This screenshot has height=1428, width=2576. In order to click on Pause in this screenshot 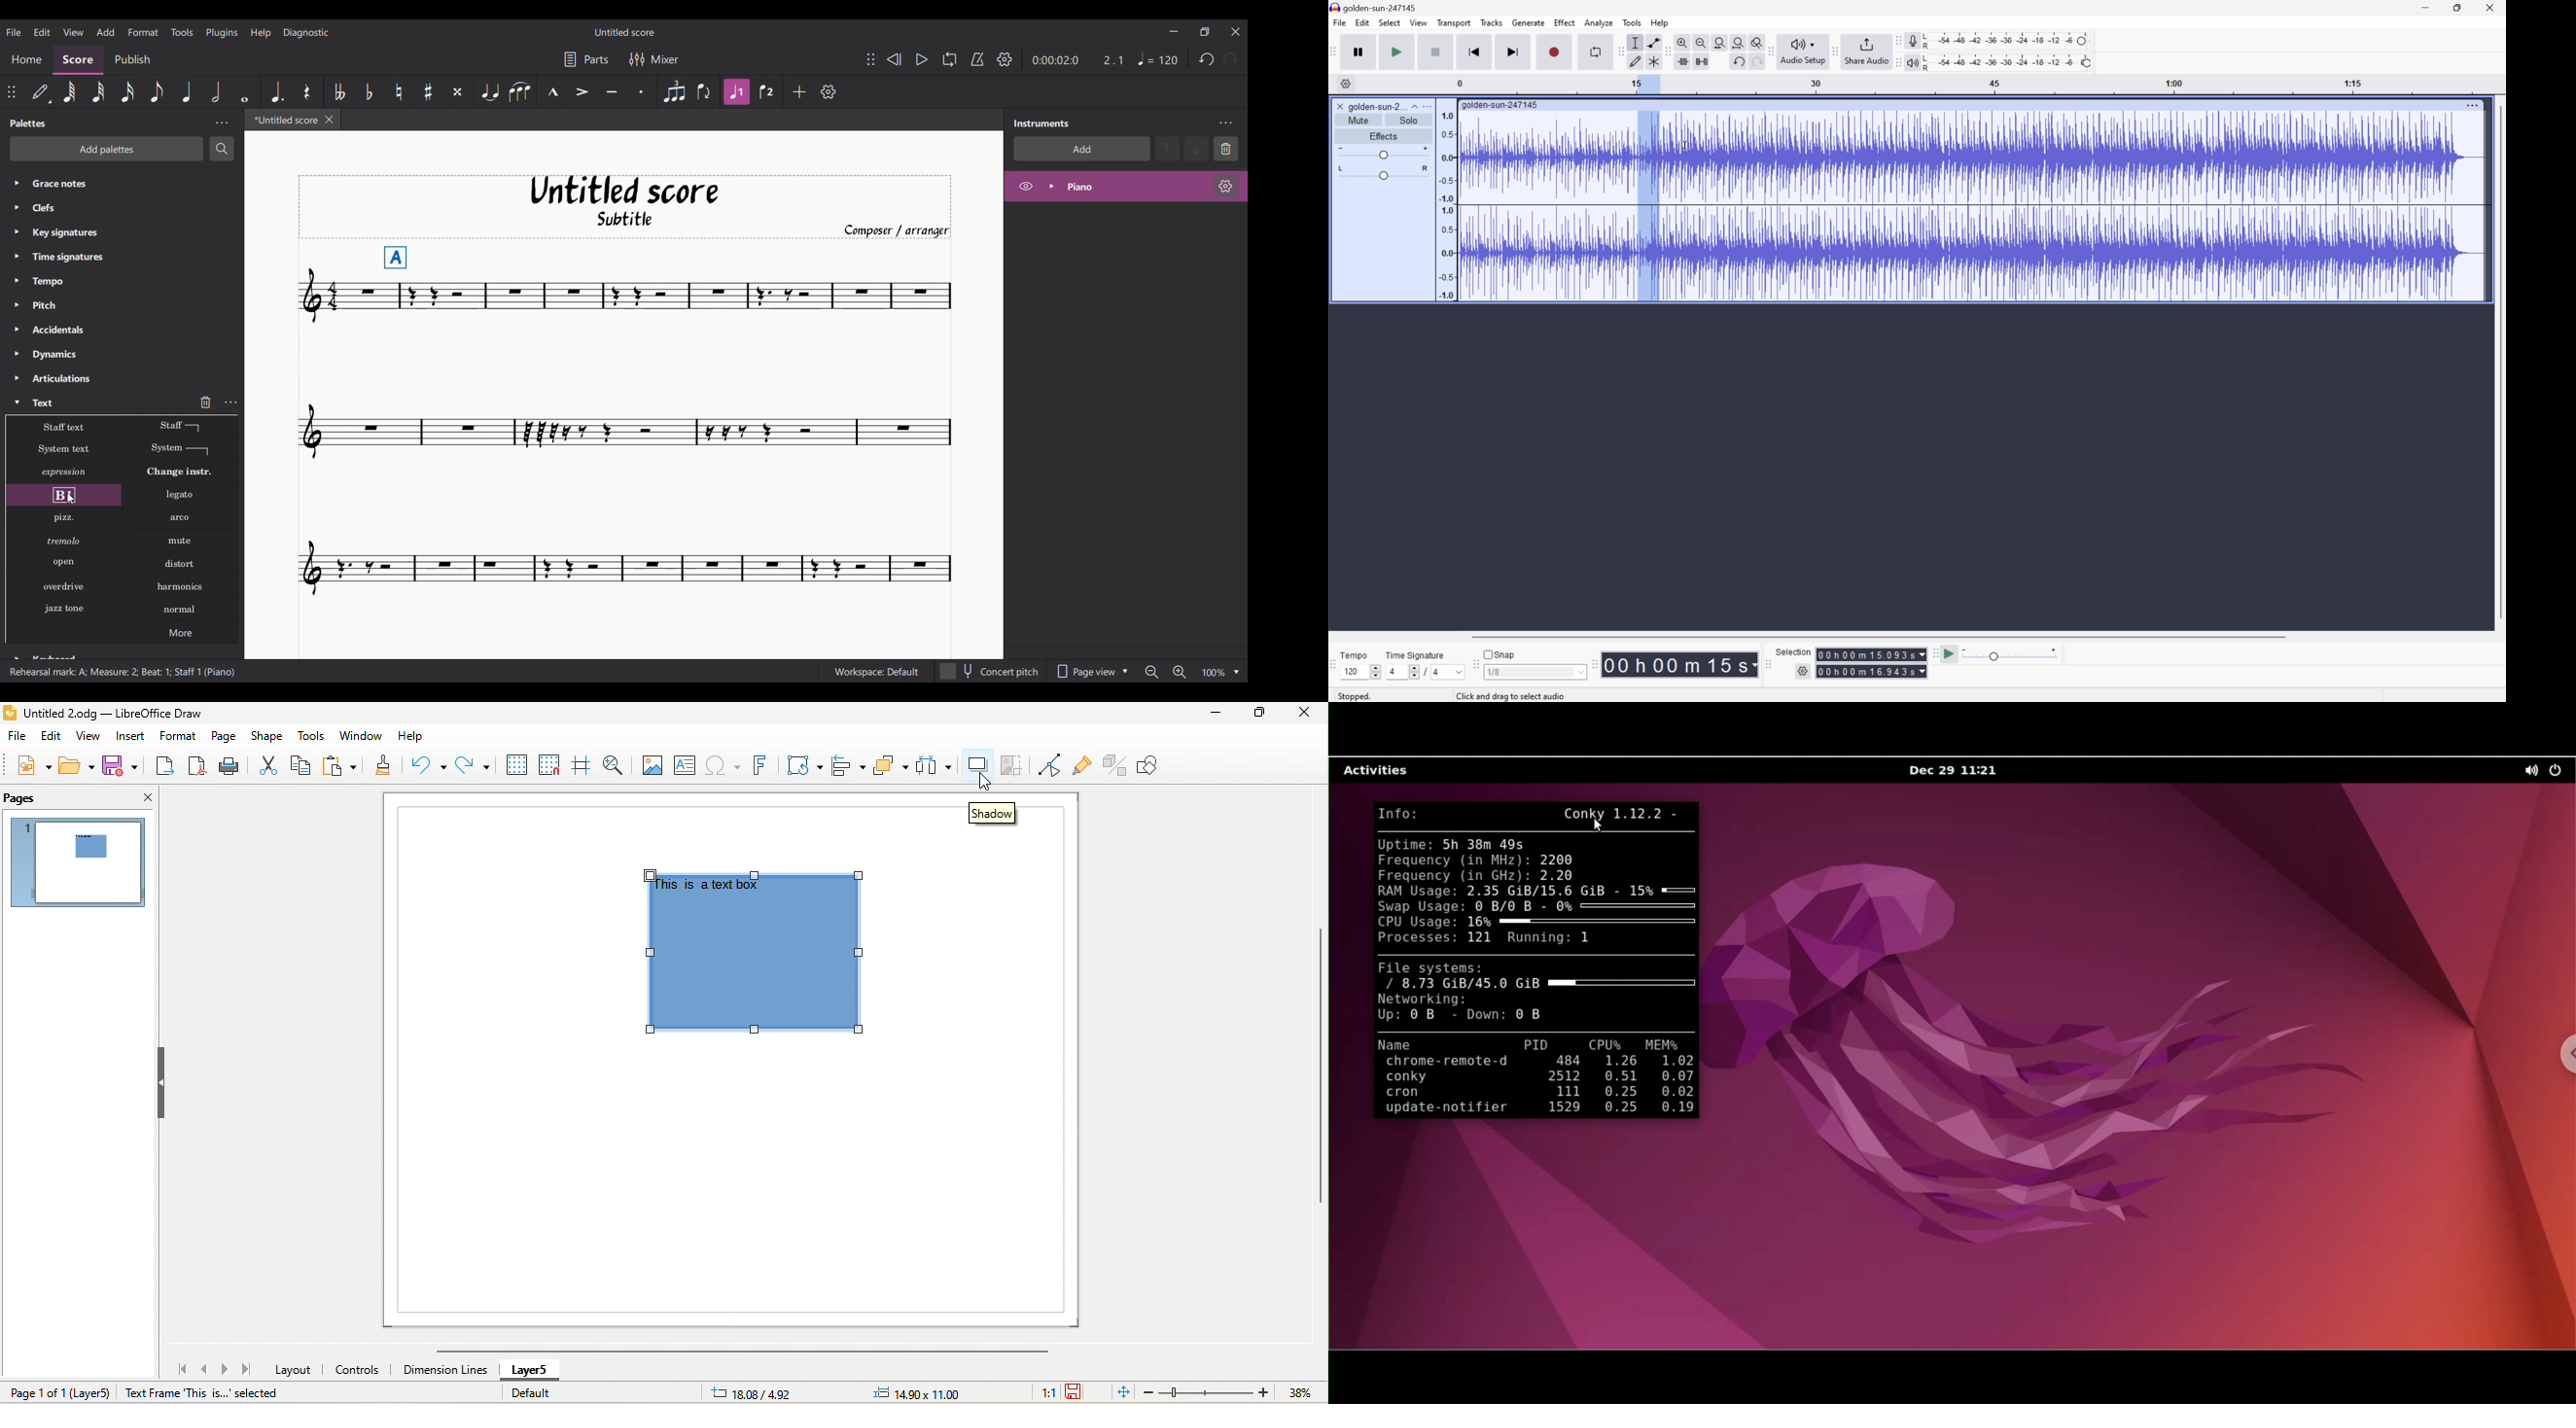, I will do `click(1358, 52)`.